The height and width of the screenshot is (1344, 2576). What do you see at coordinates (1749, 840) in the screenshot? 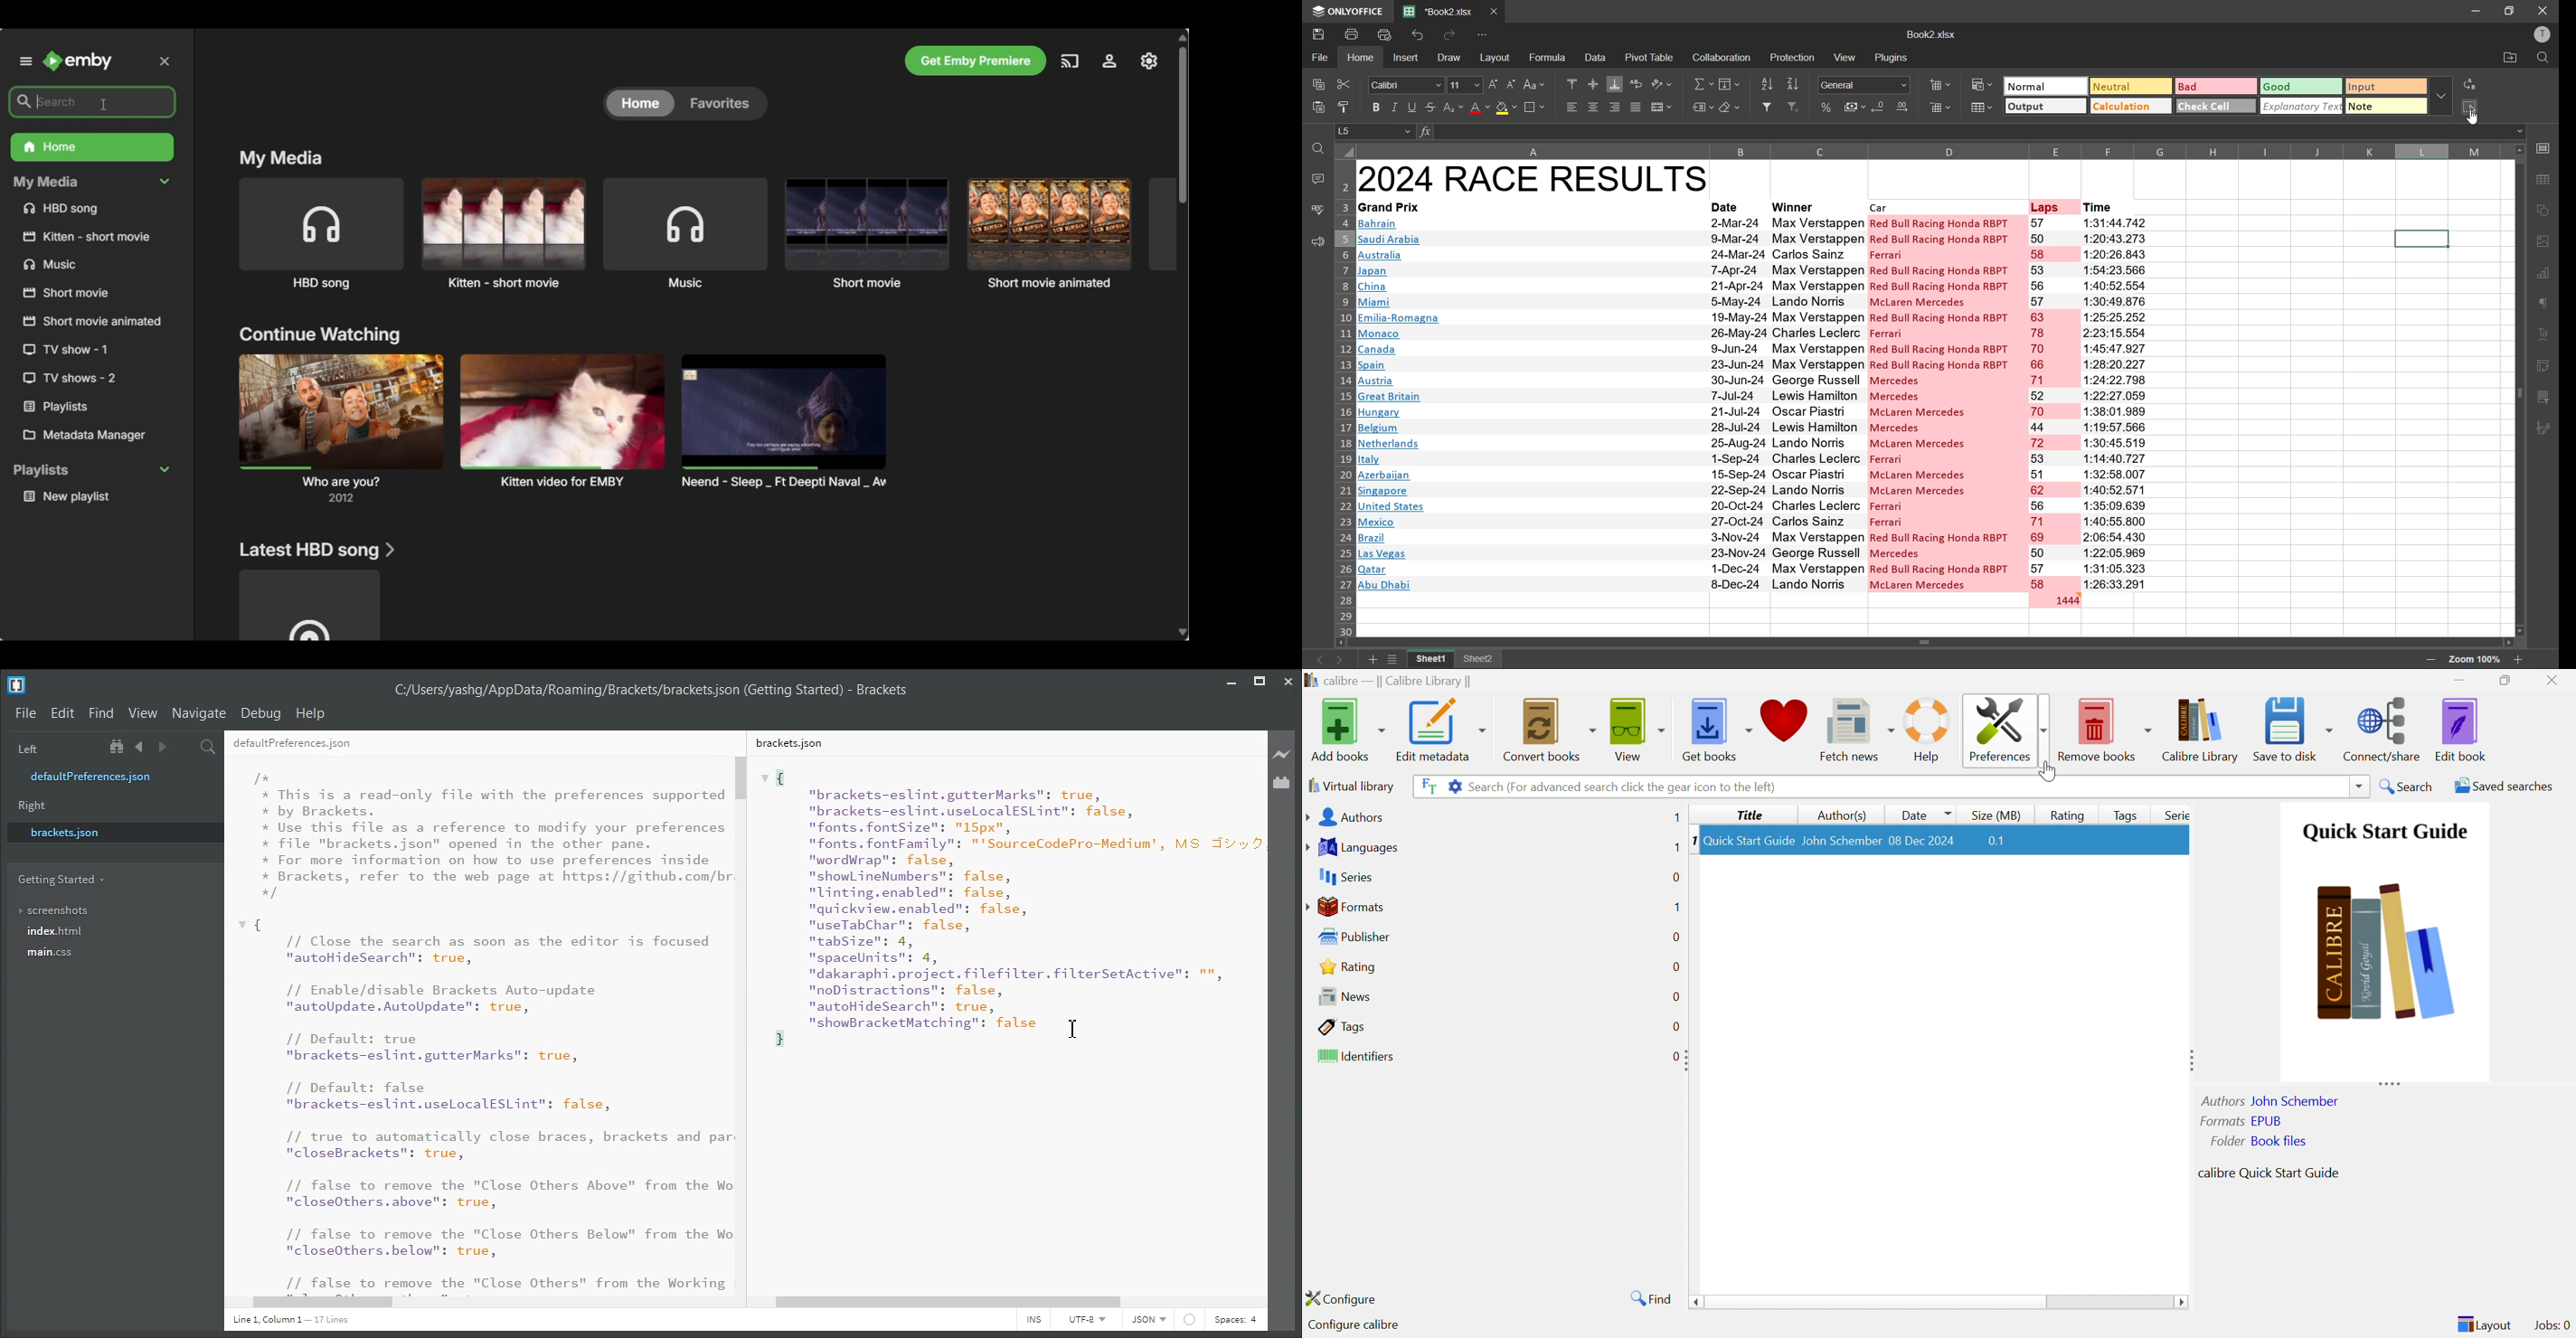
I see `Quick Start Guide` at bounding box center [1749, 840].